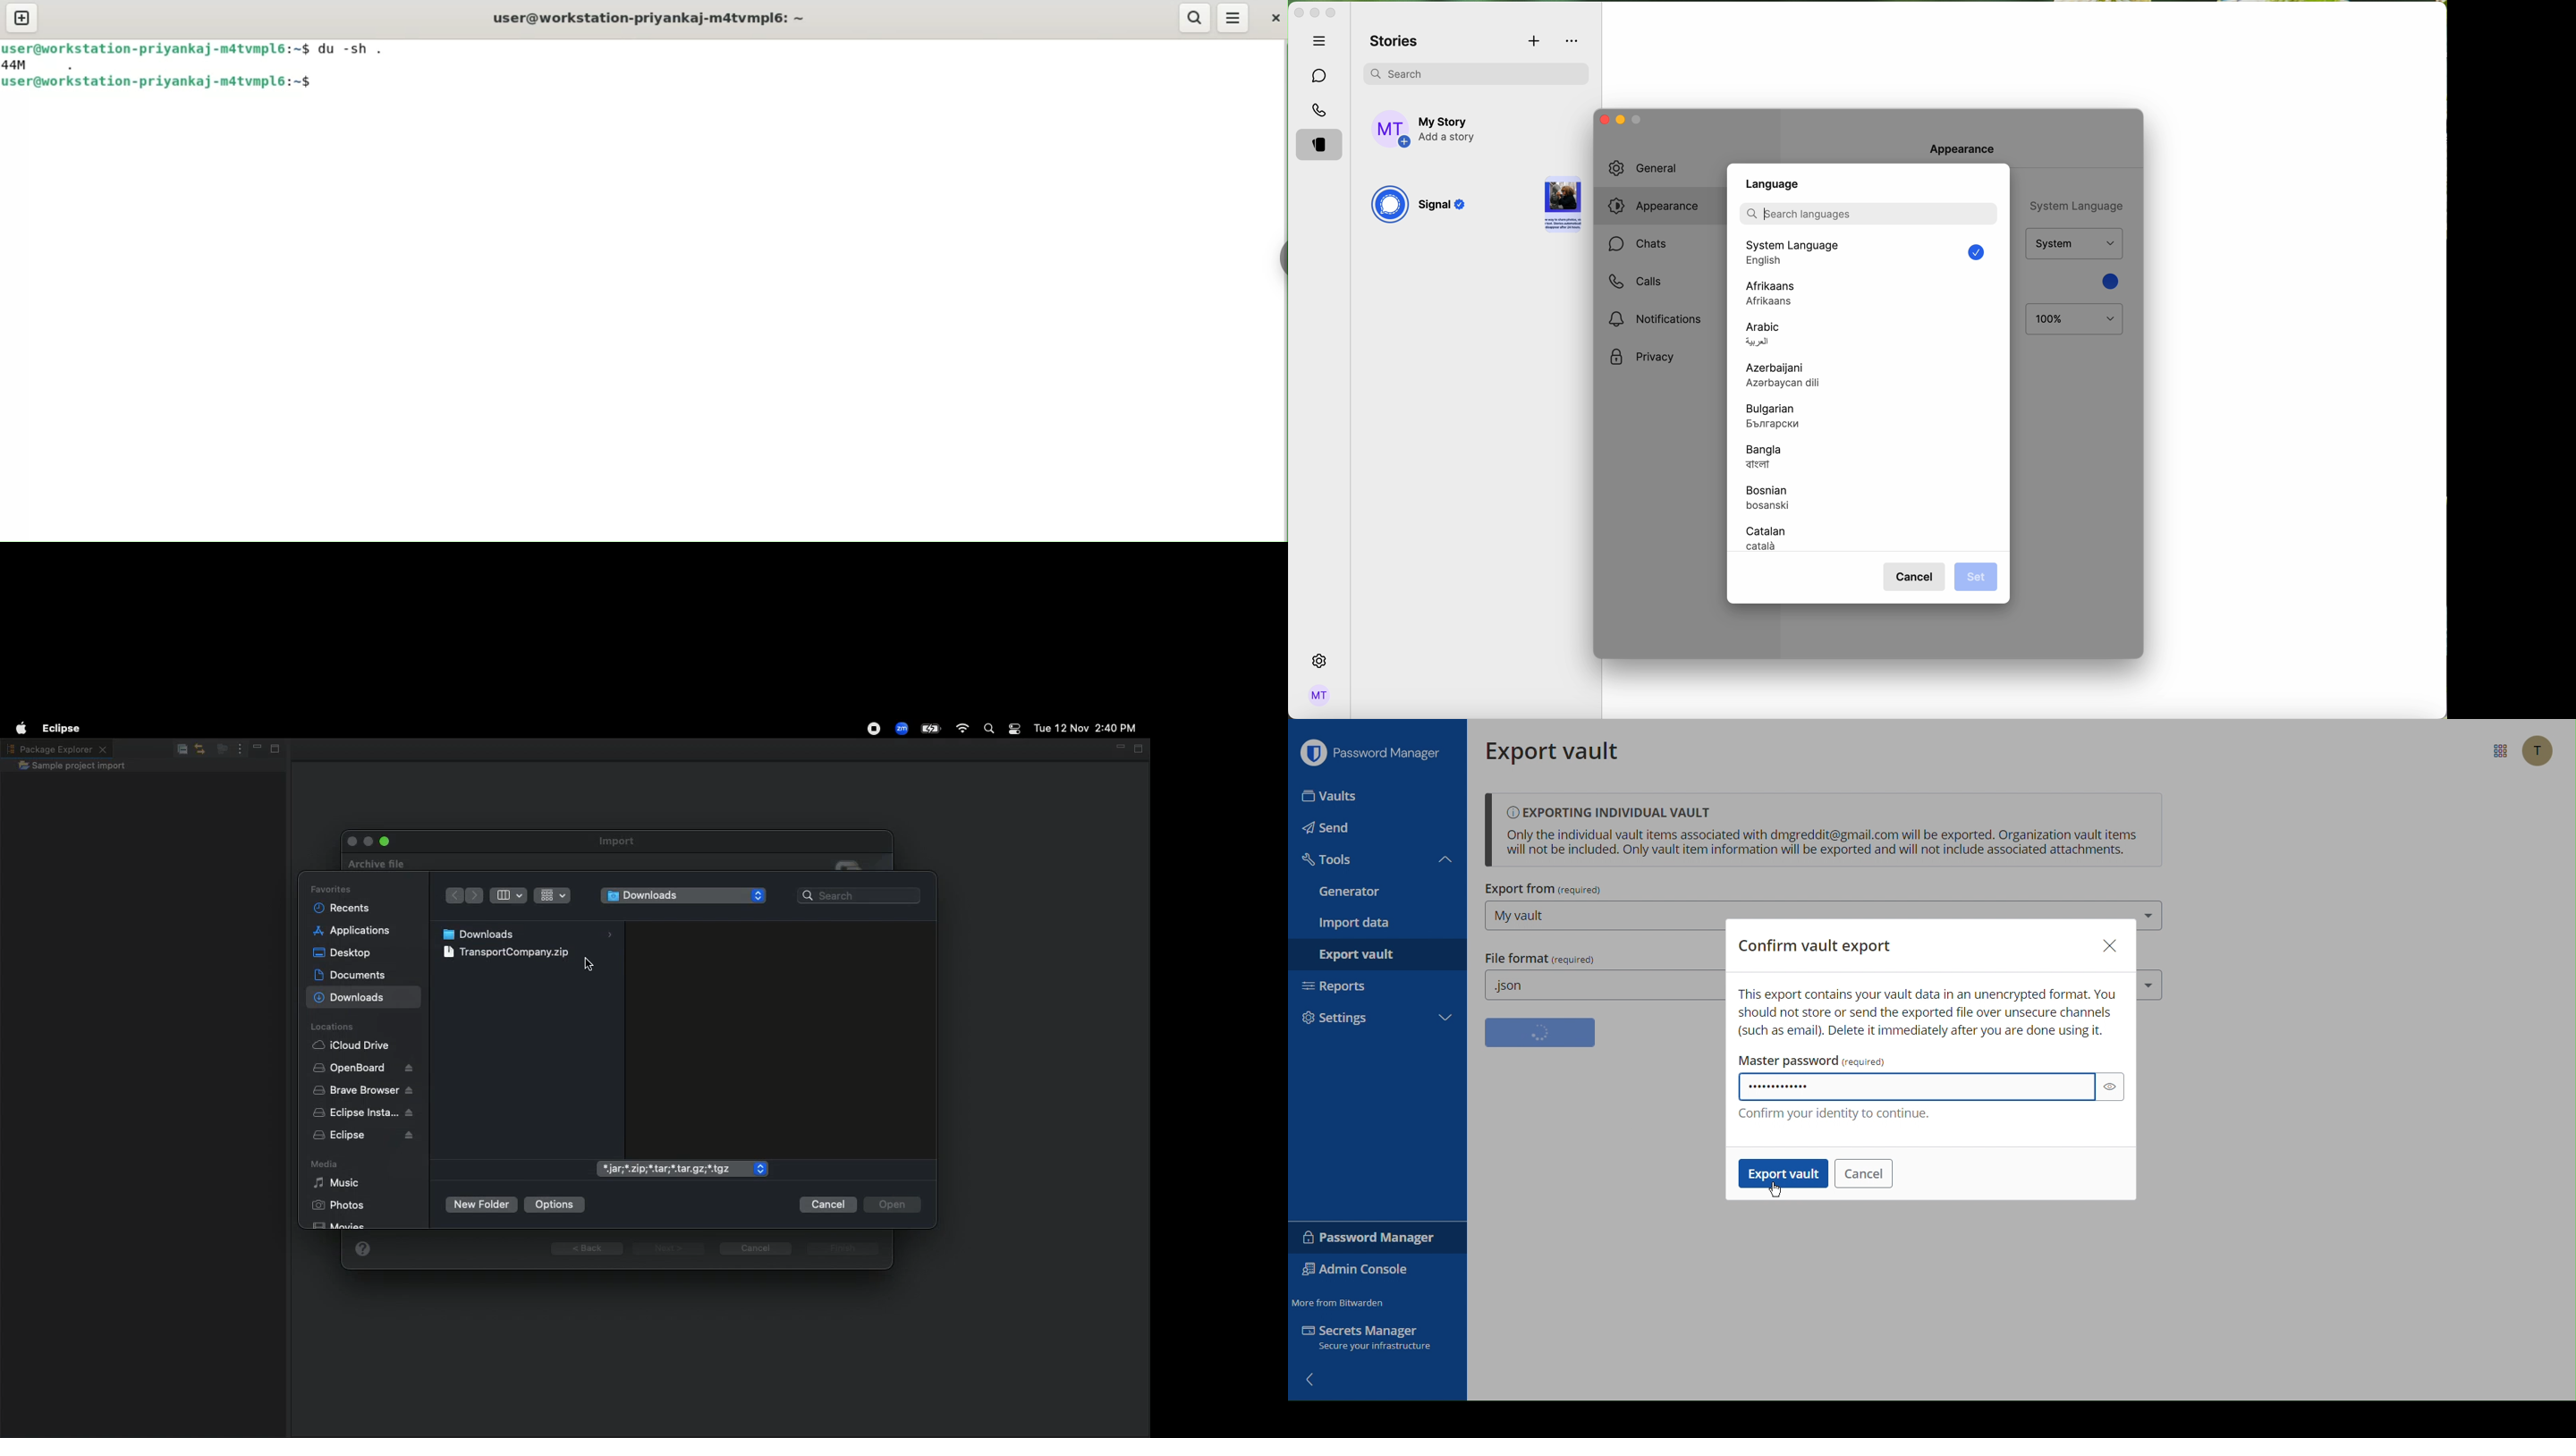 This screenshot has height=1456, width=2576. Describe the element at coordinates (2109, 281) in the screenshot. I see `blue` at that location.